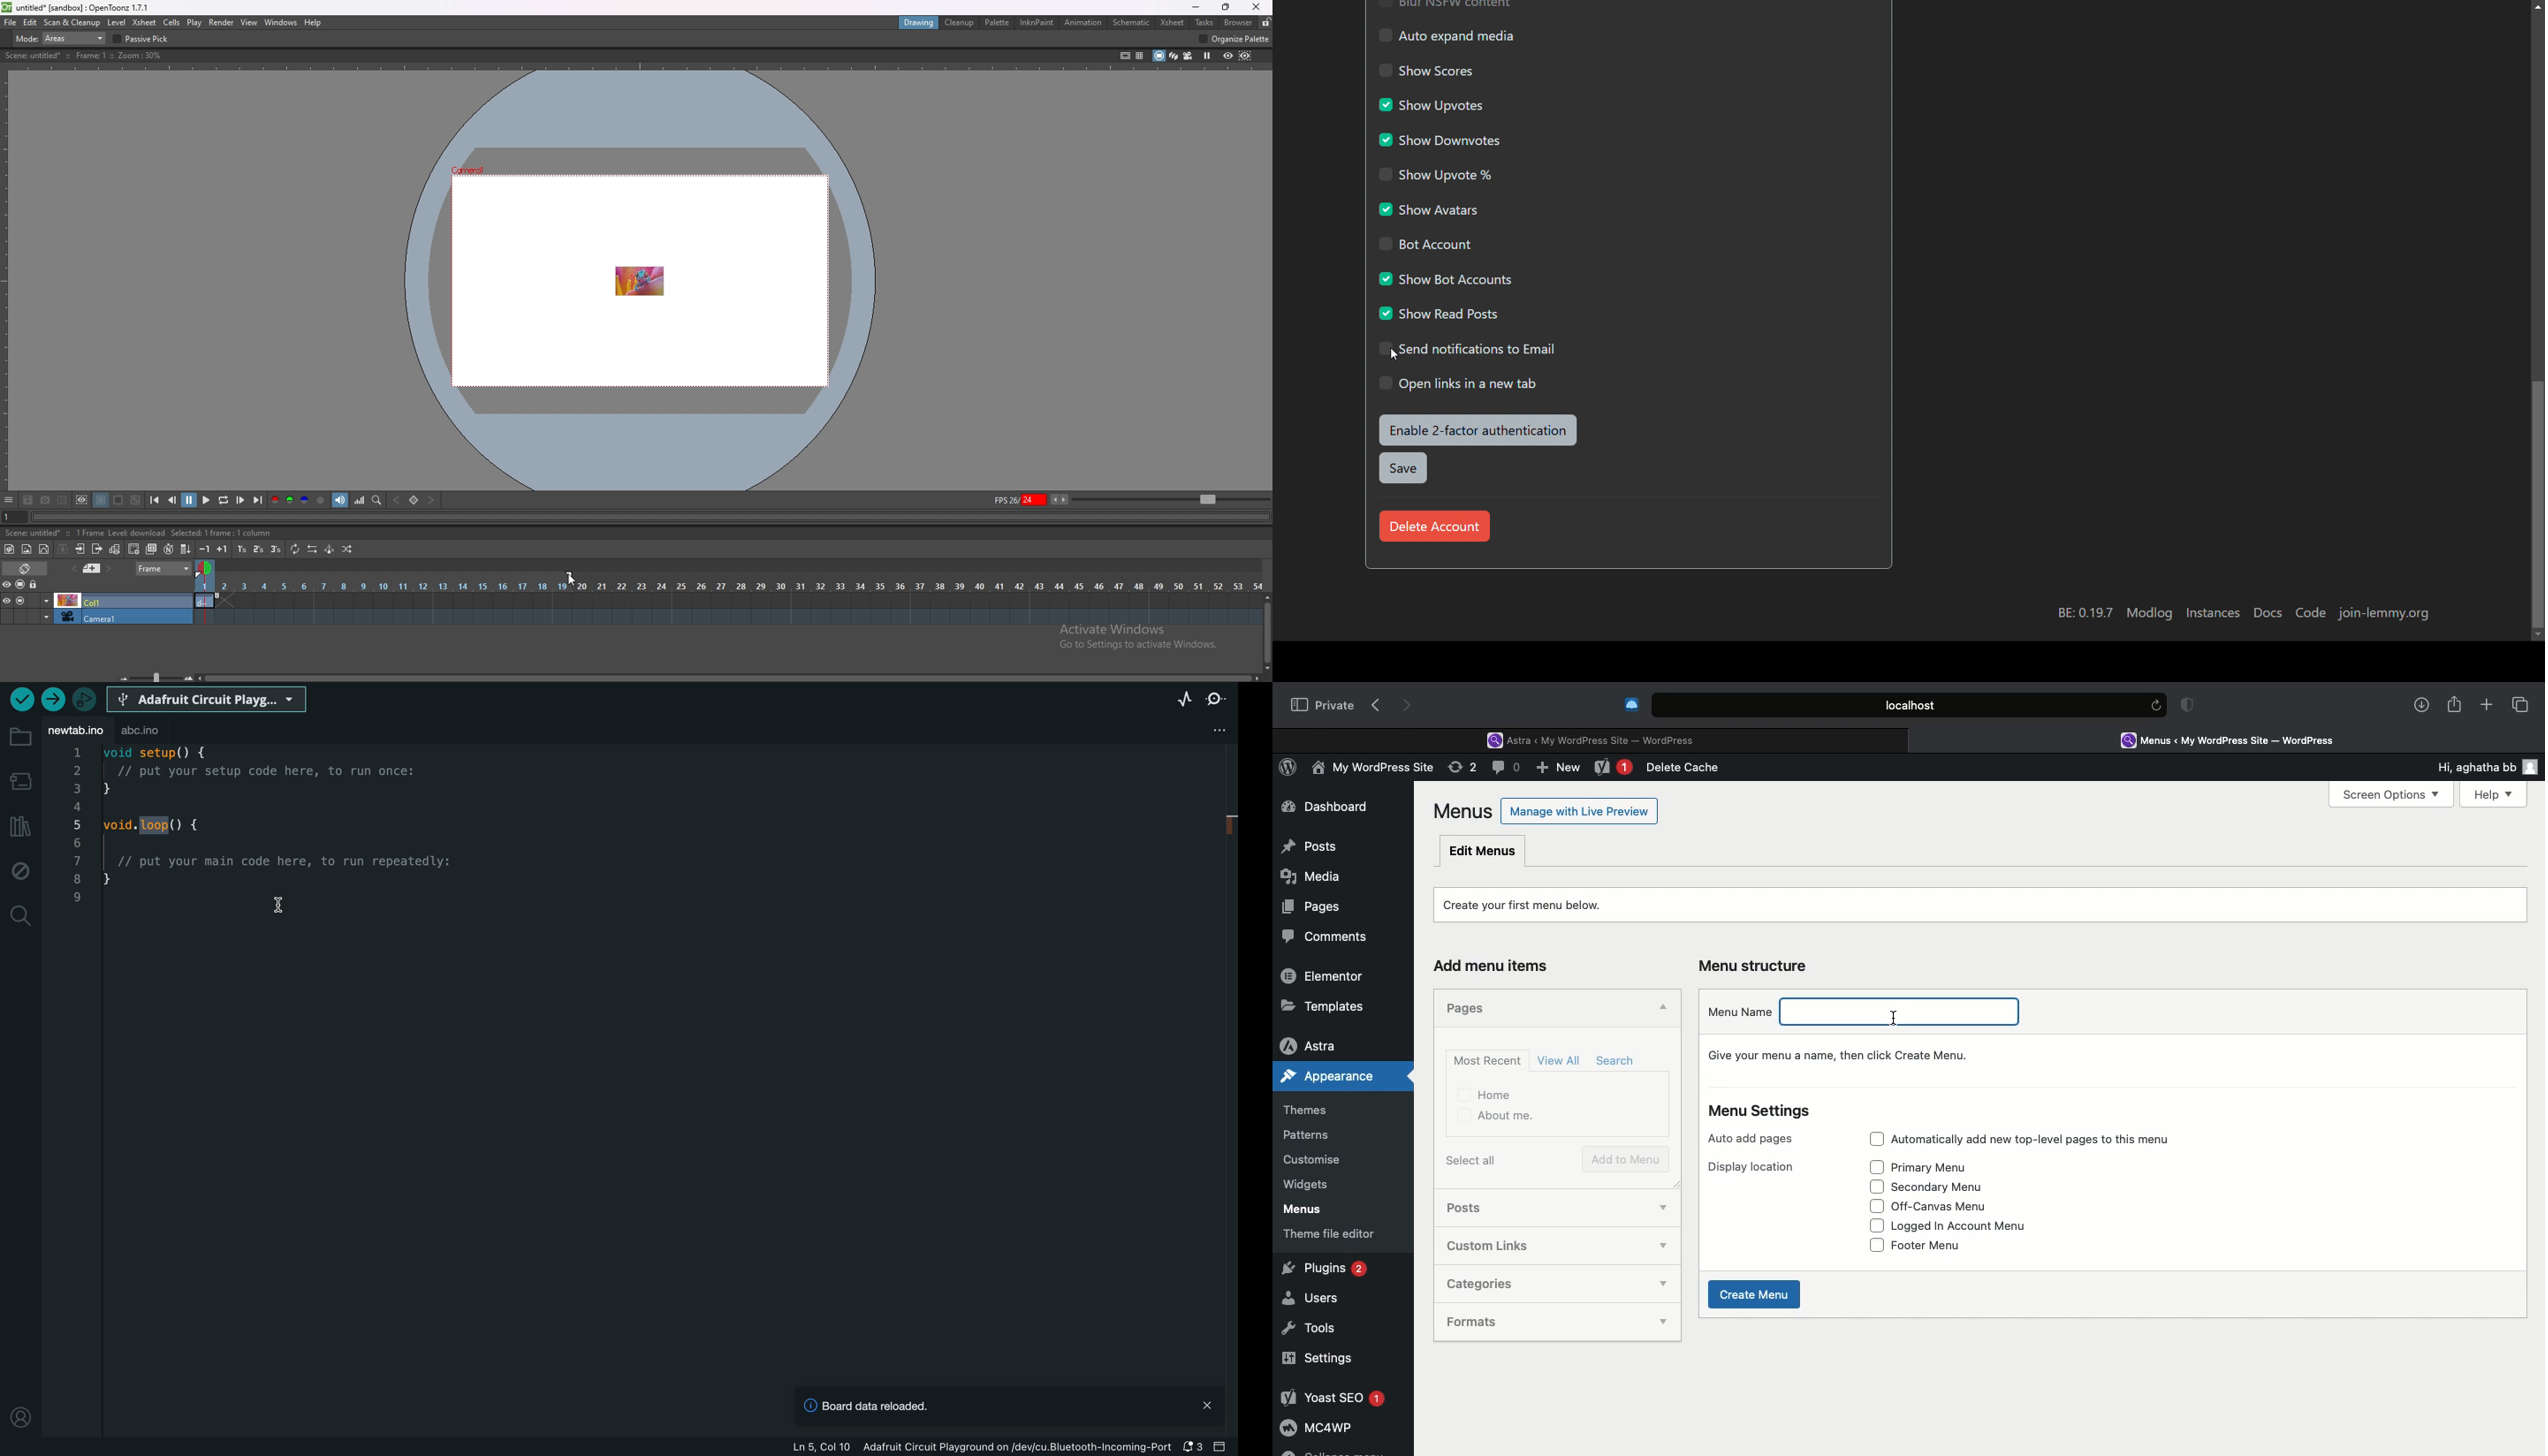 Image resolution: width=2548 pixels, height=1456 pixels. What do you see at coordinates (1661, 1285) in the screenshot?
I see `Show` at bounding box center [1661, 1285].